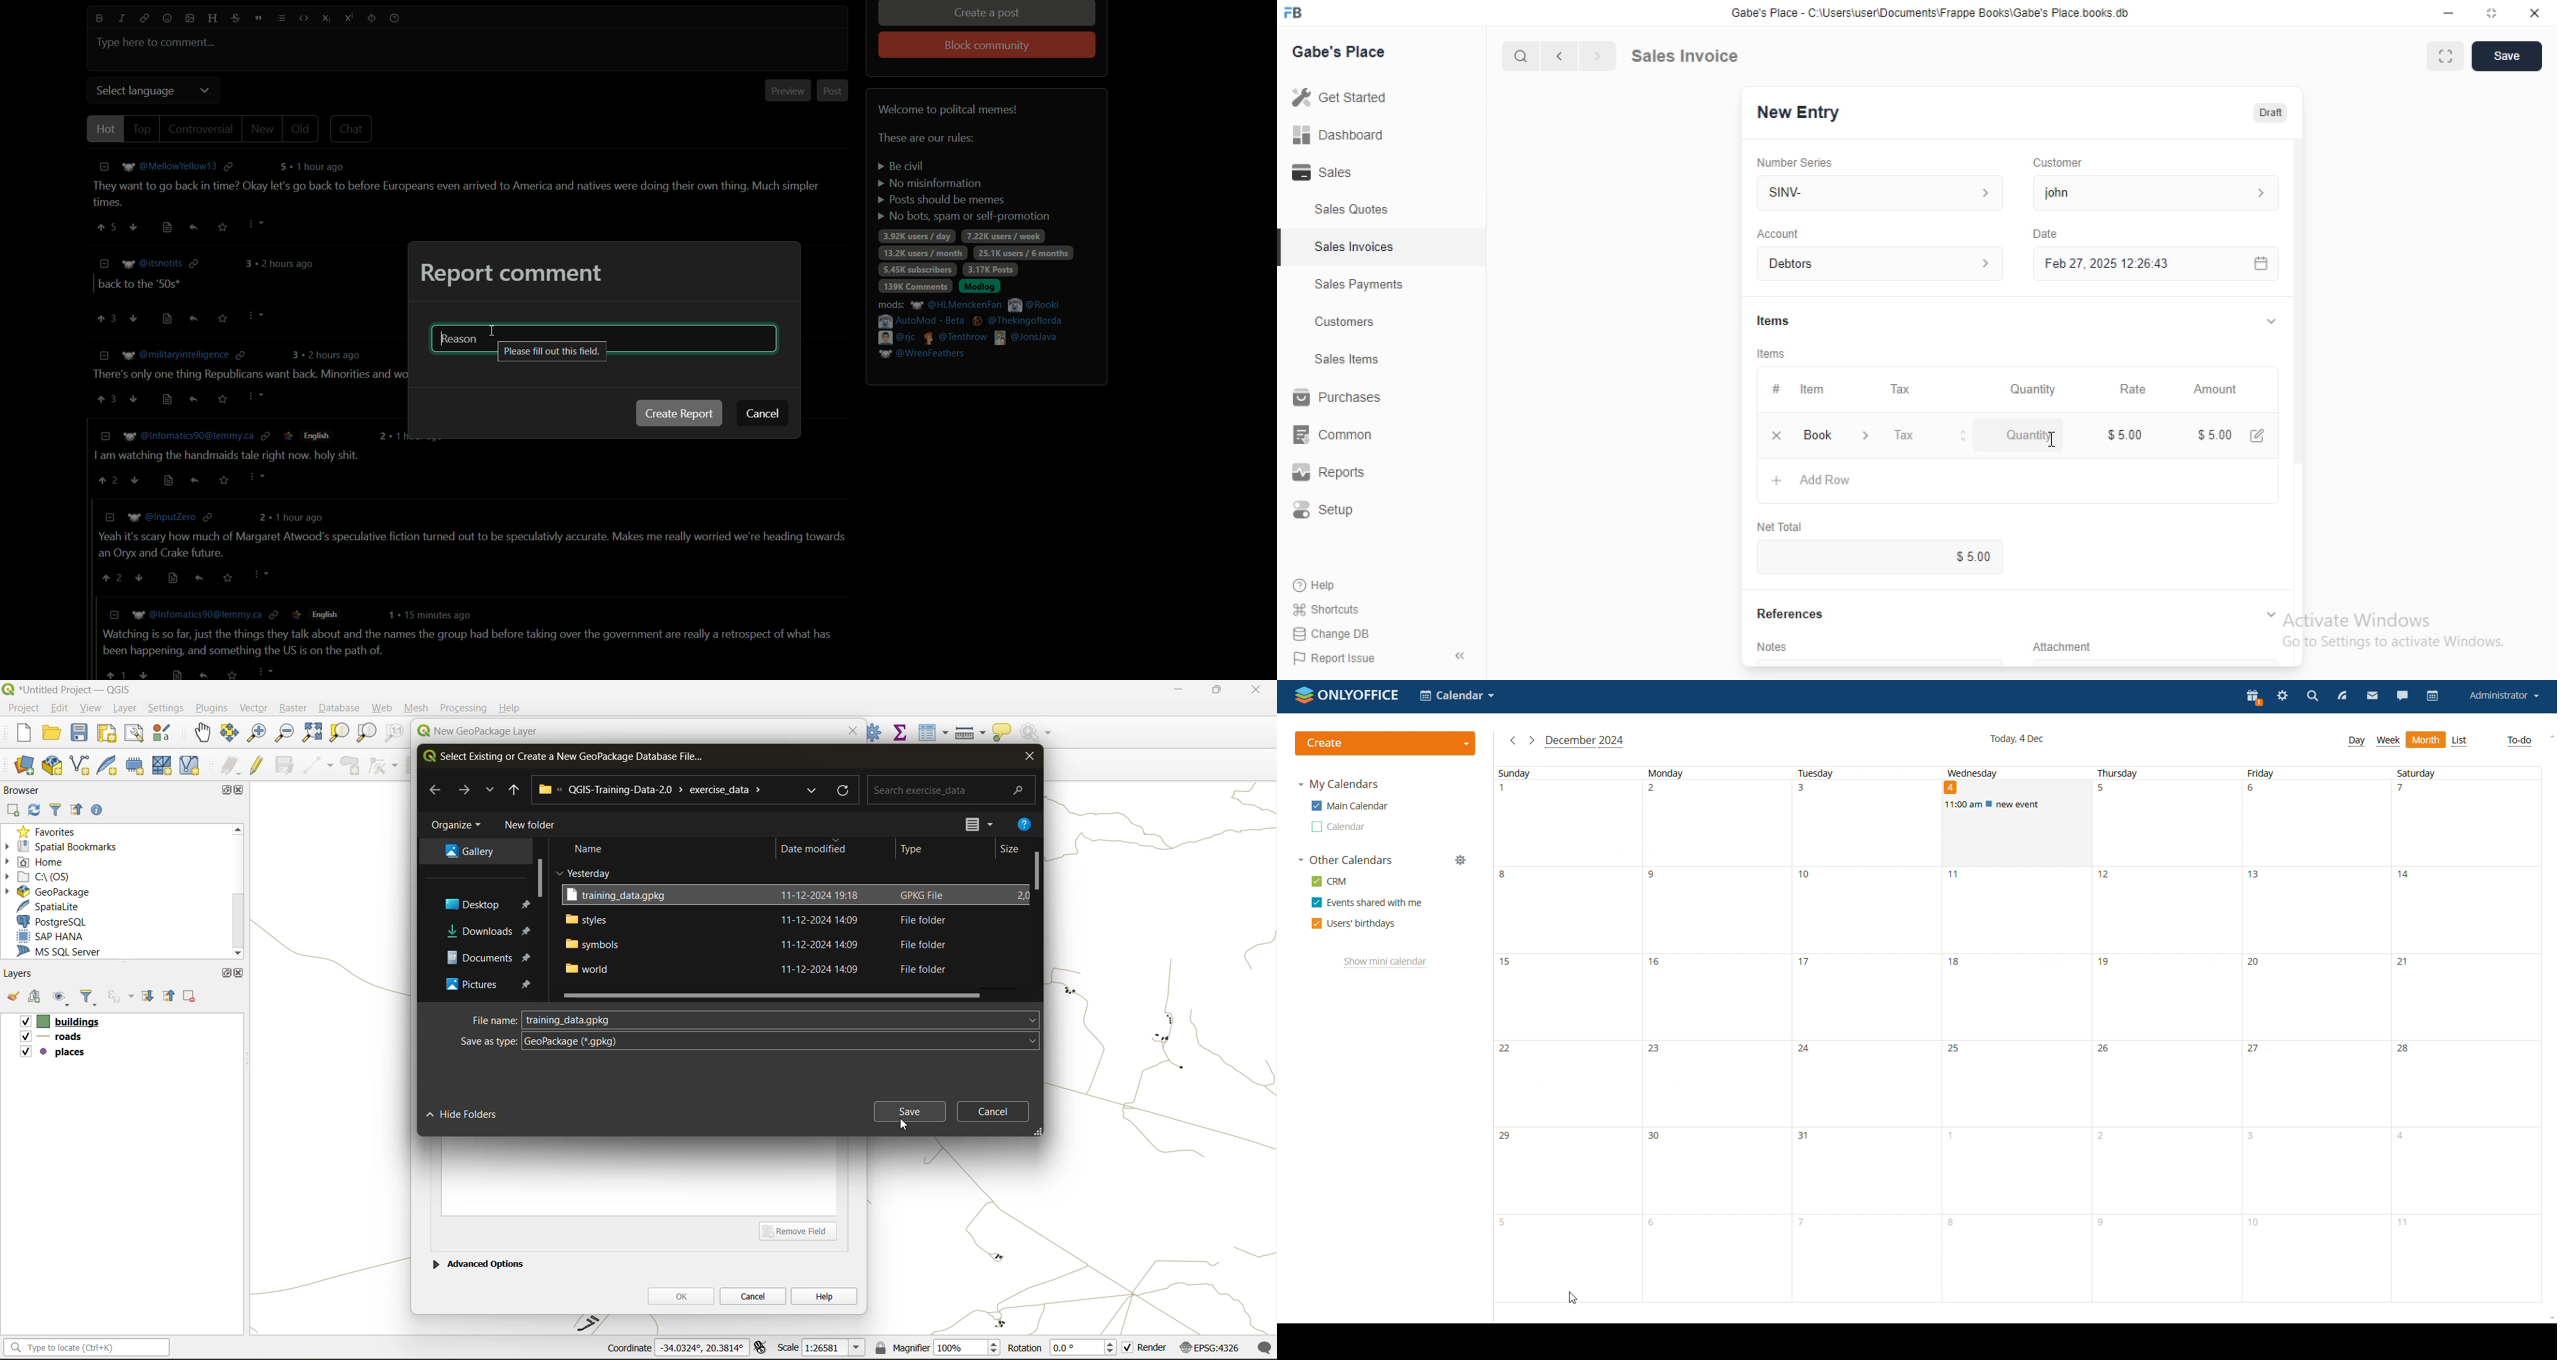 The image size is (2576, 1372). What do you see at coordinates (1772, 317) in the screenshot?
I see `Items` at bounding box center [1772, 317].